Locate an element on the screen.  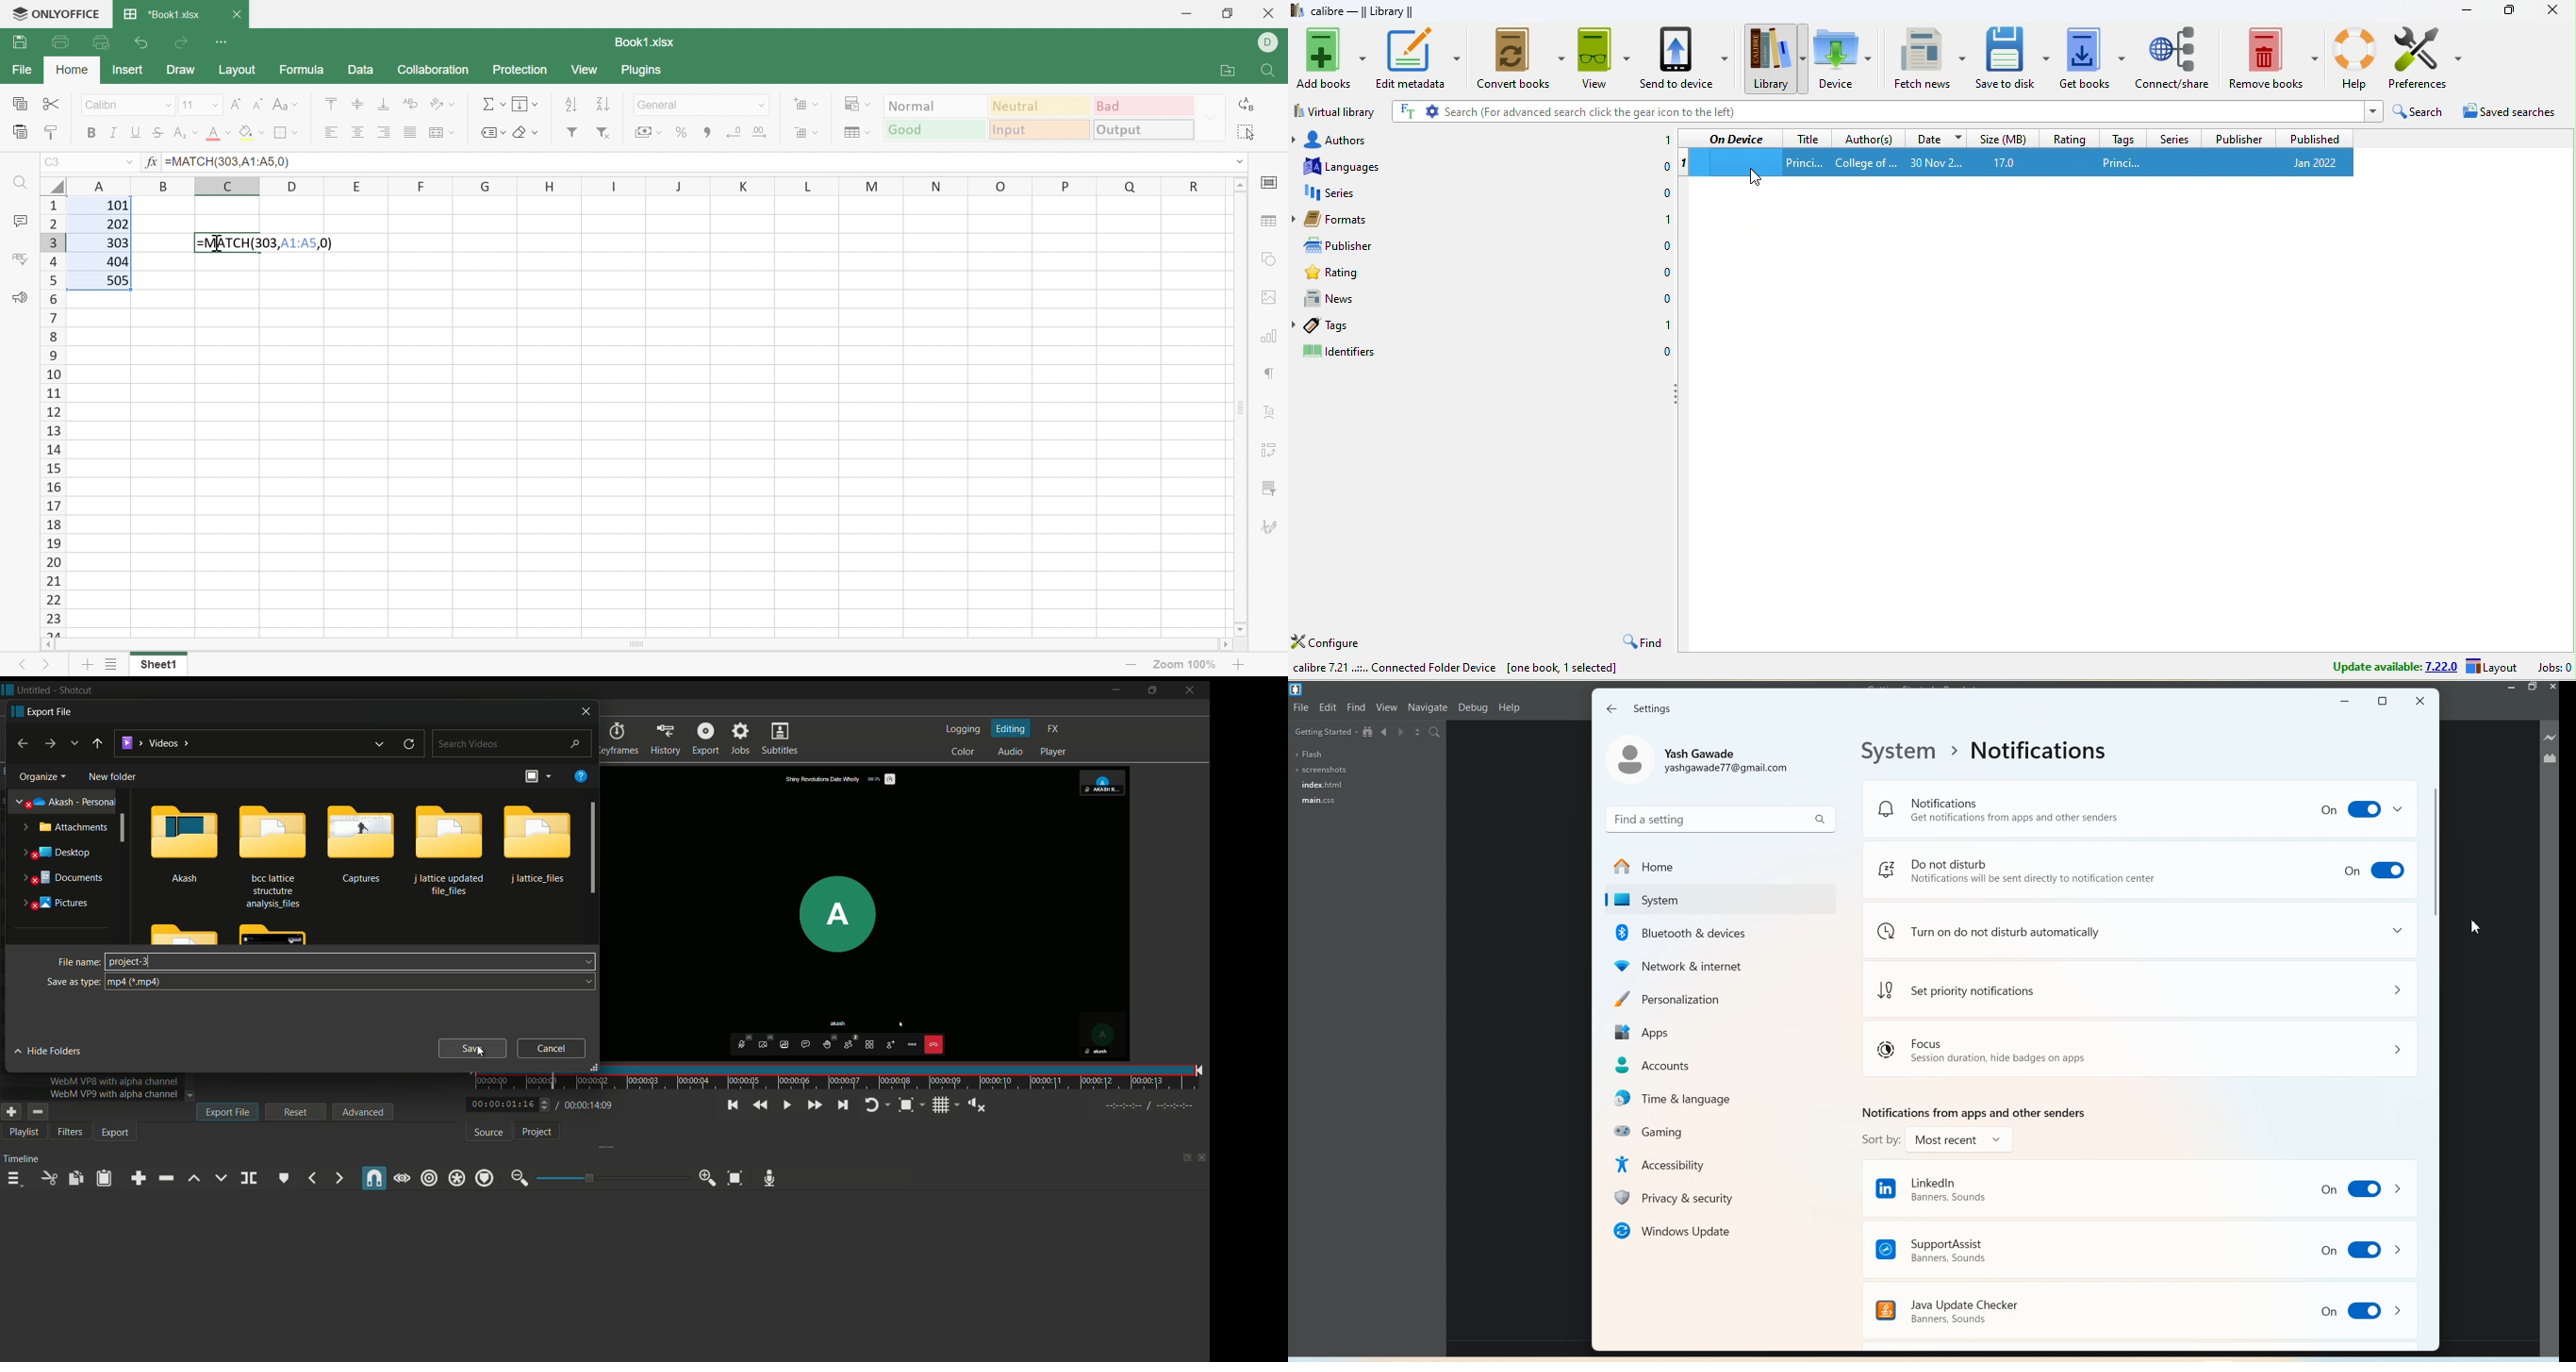
main.css is located at coordinates (1316, 800).